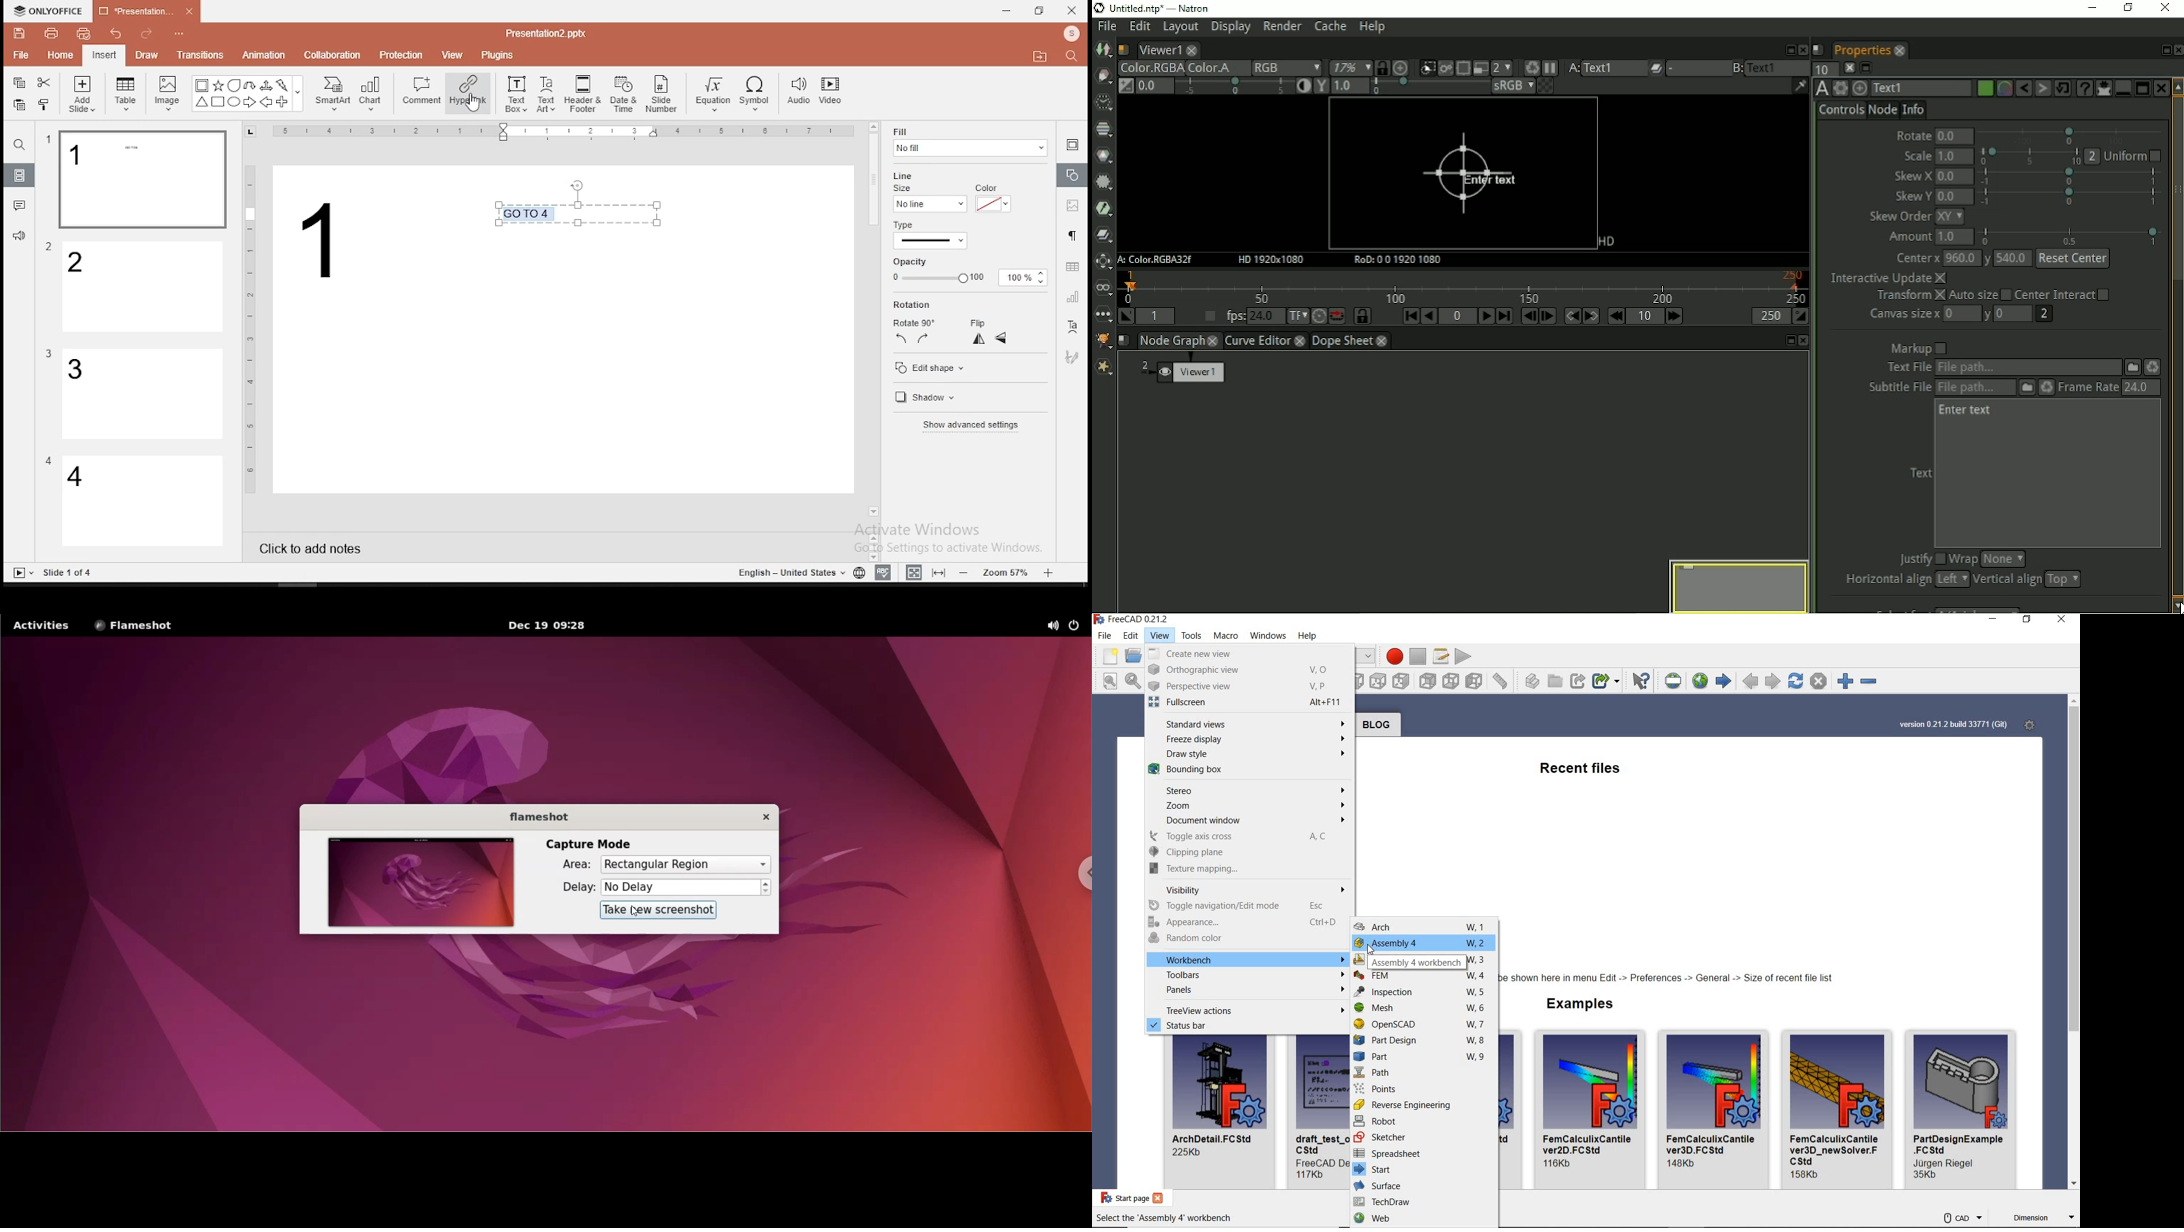 This screenshot has width=2184, height=1232. I want to click on slide number, so click(663, 94).